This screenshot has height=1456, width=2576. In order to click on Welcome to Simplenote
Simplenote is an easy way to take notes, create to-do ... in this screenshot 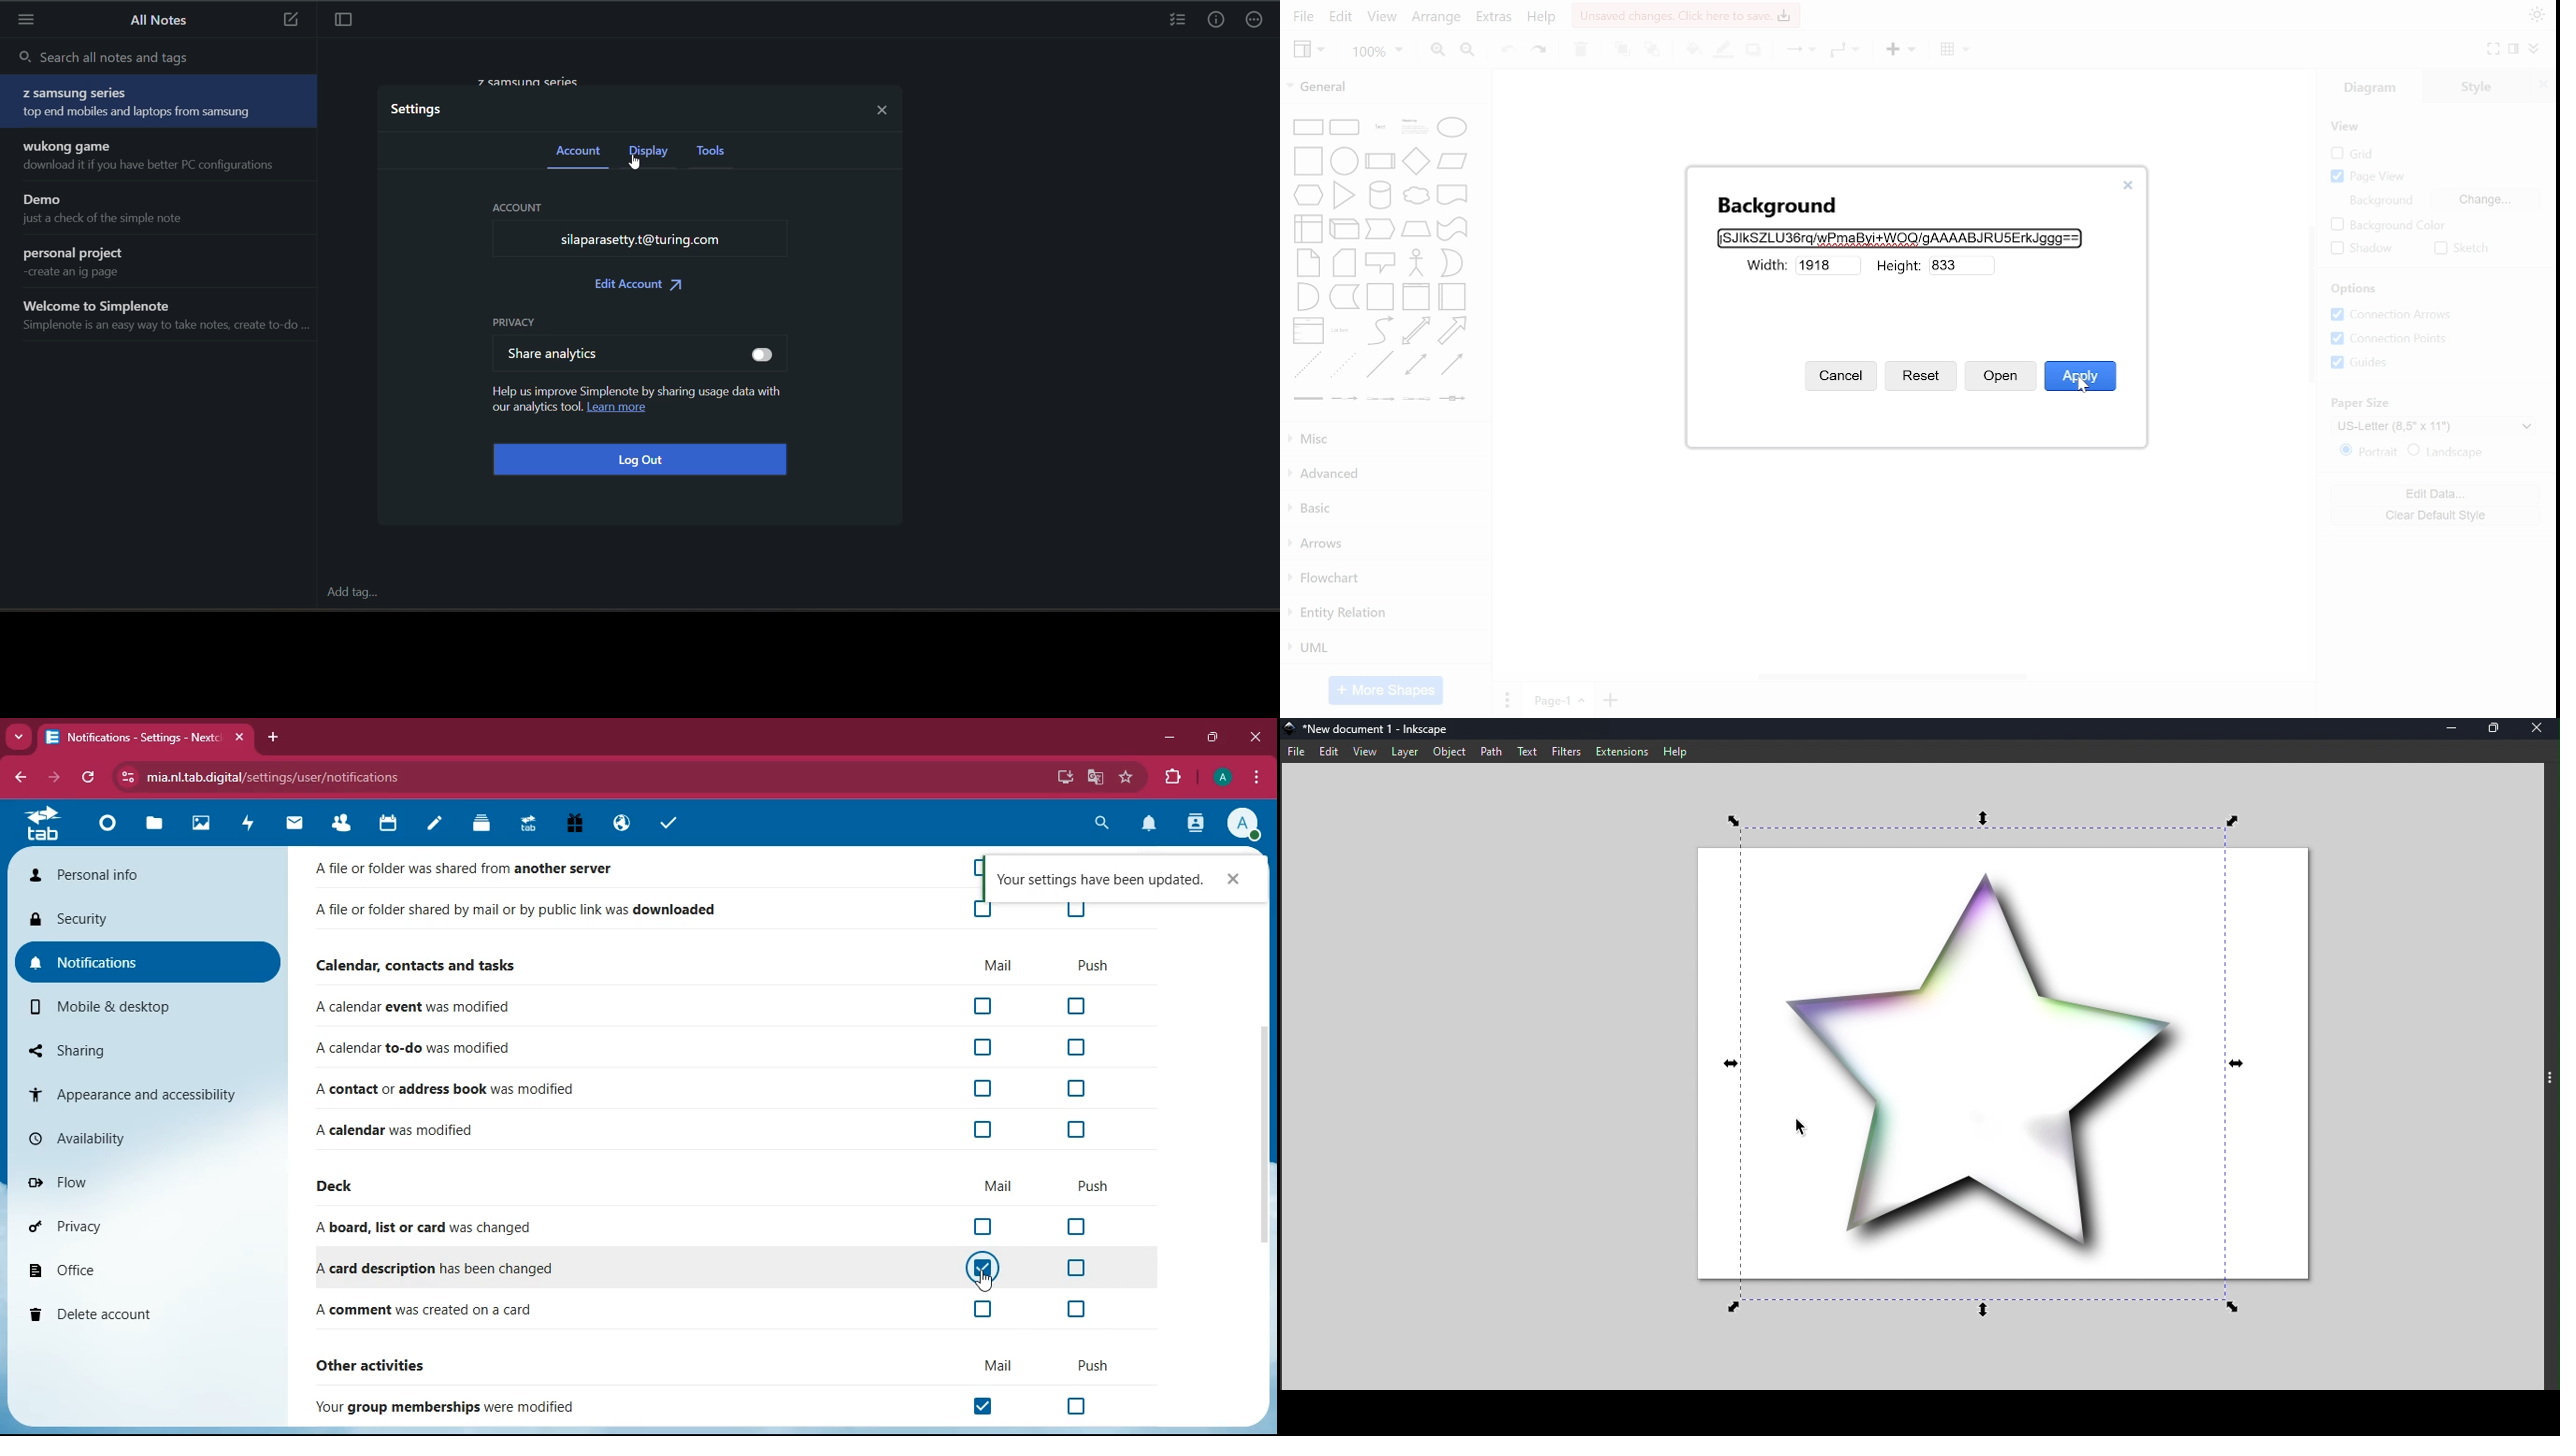, I will do `click(163, 318)`.